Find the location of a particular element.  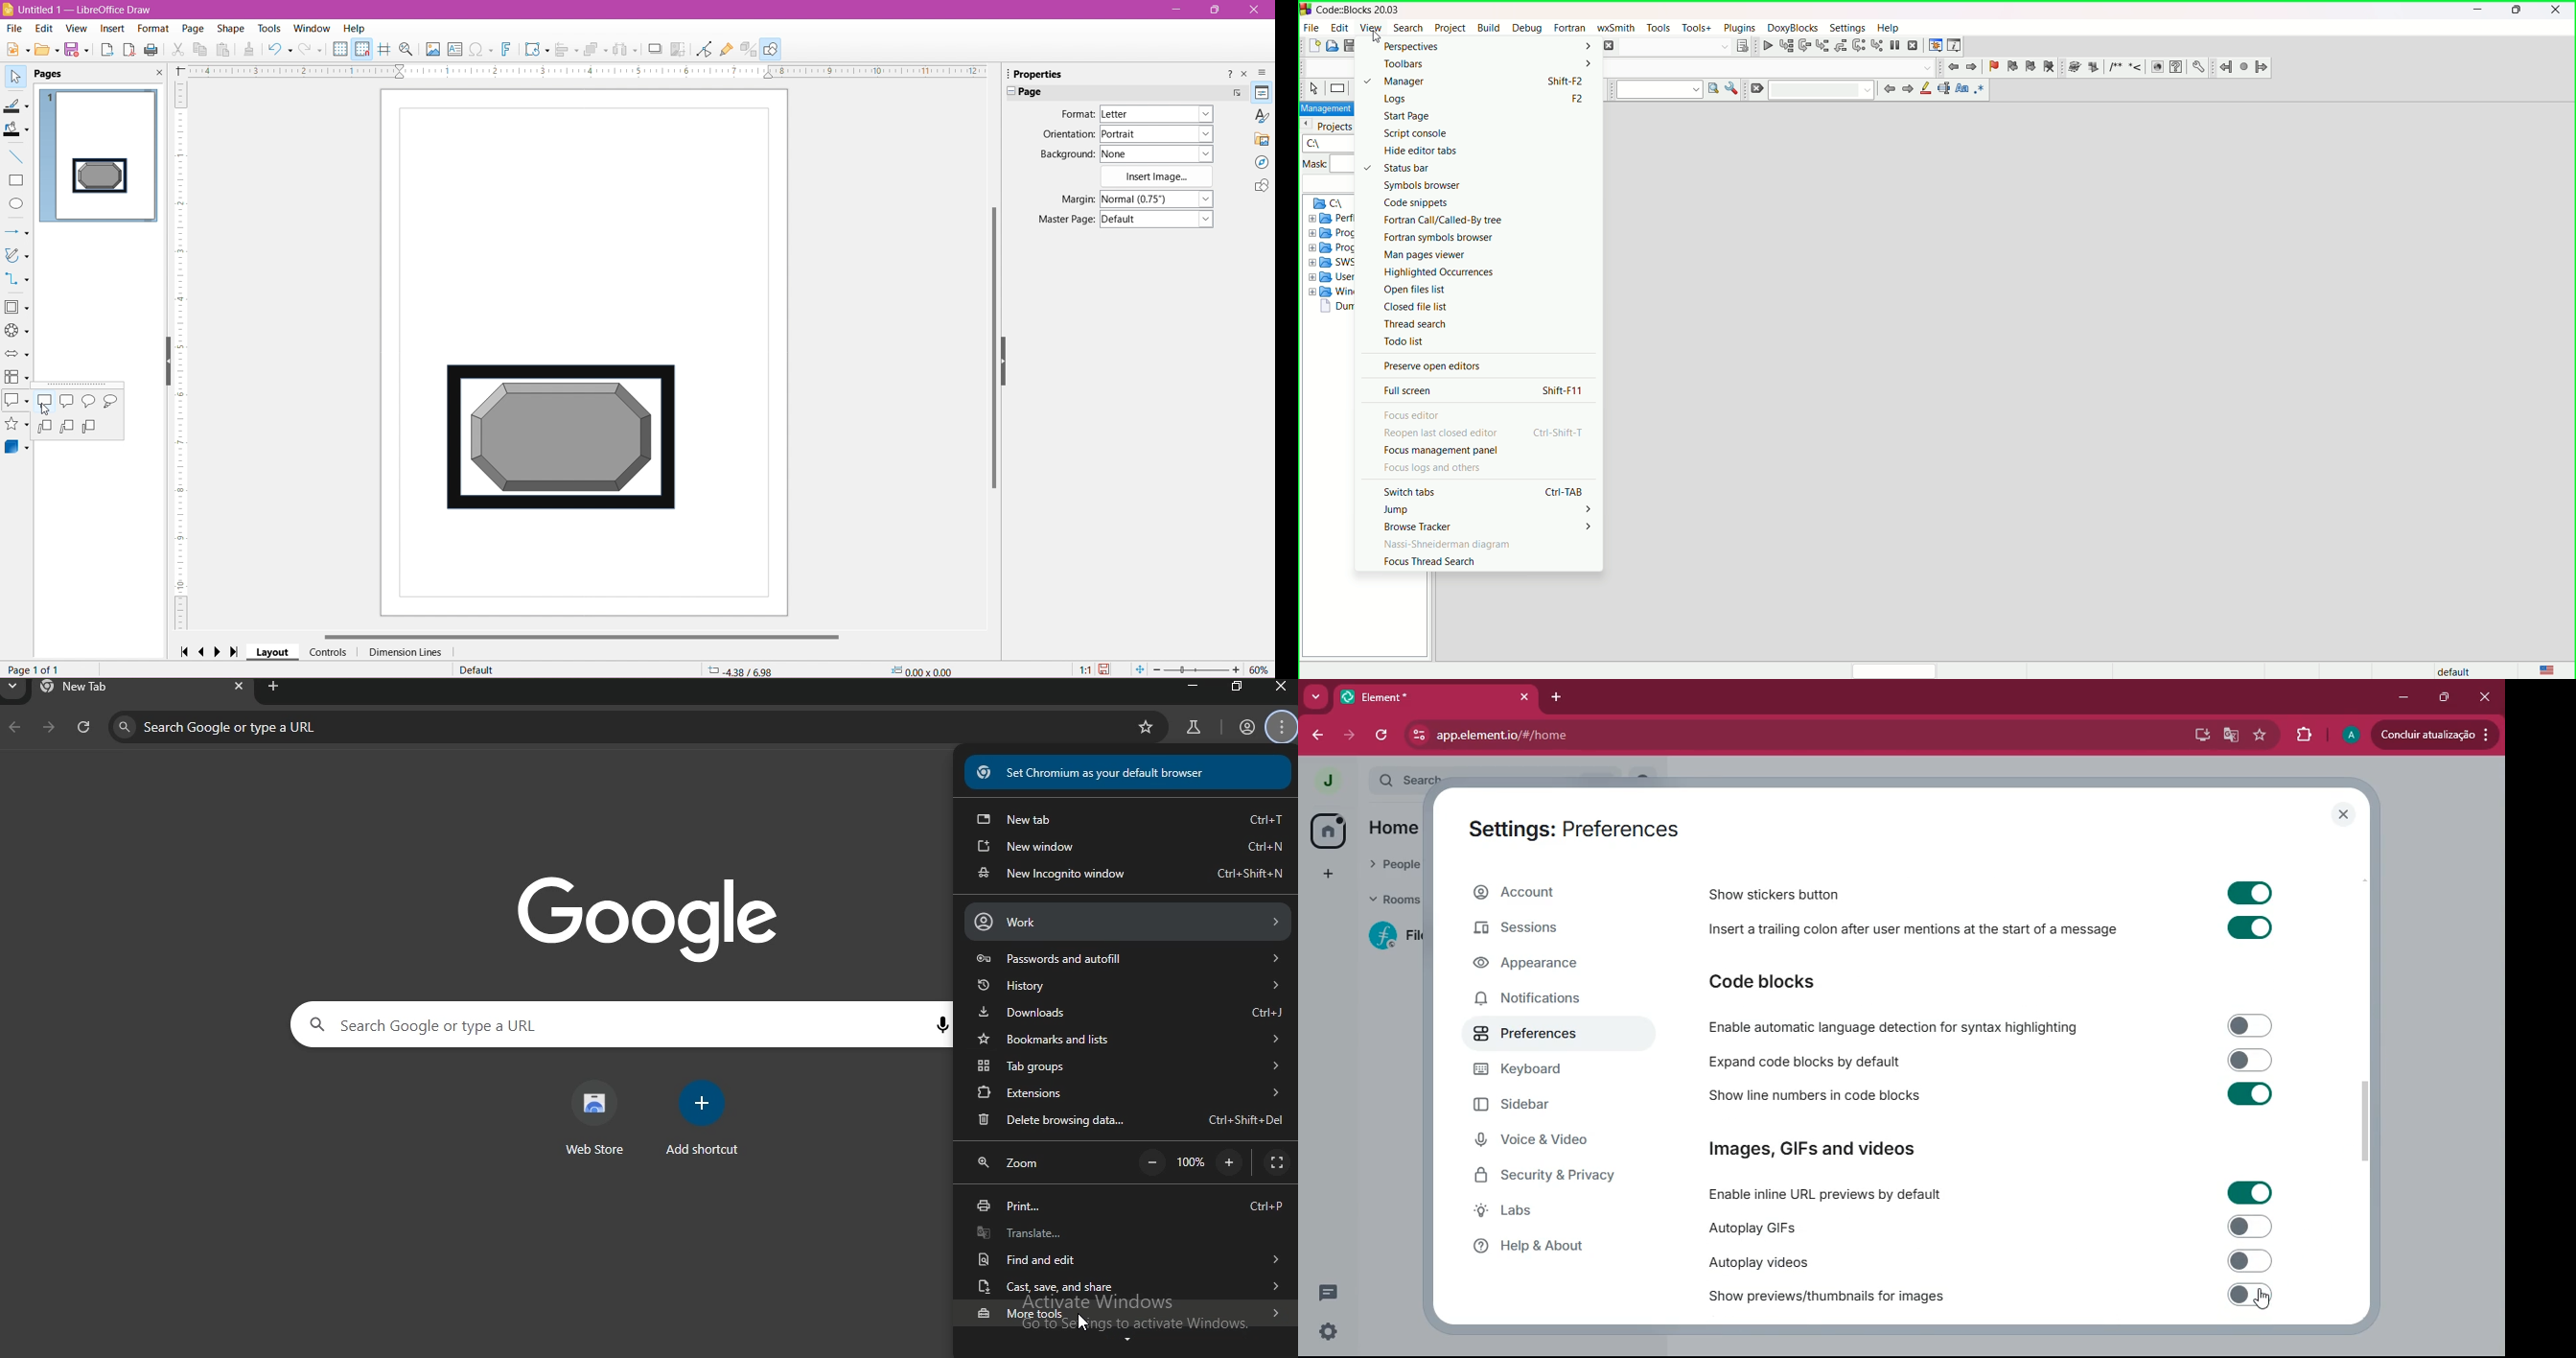

Tools is located at coordinates (265, 27).